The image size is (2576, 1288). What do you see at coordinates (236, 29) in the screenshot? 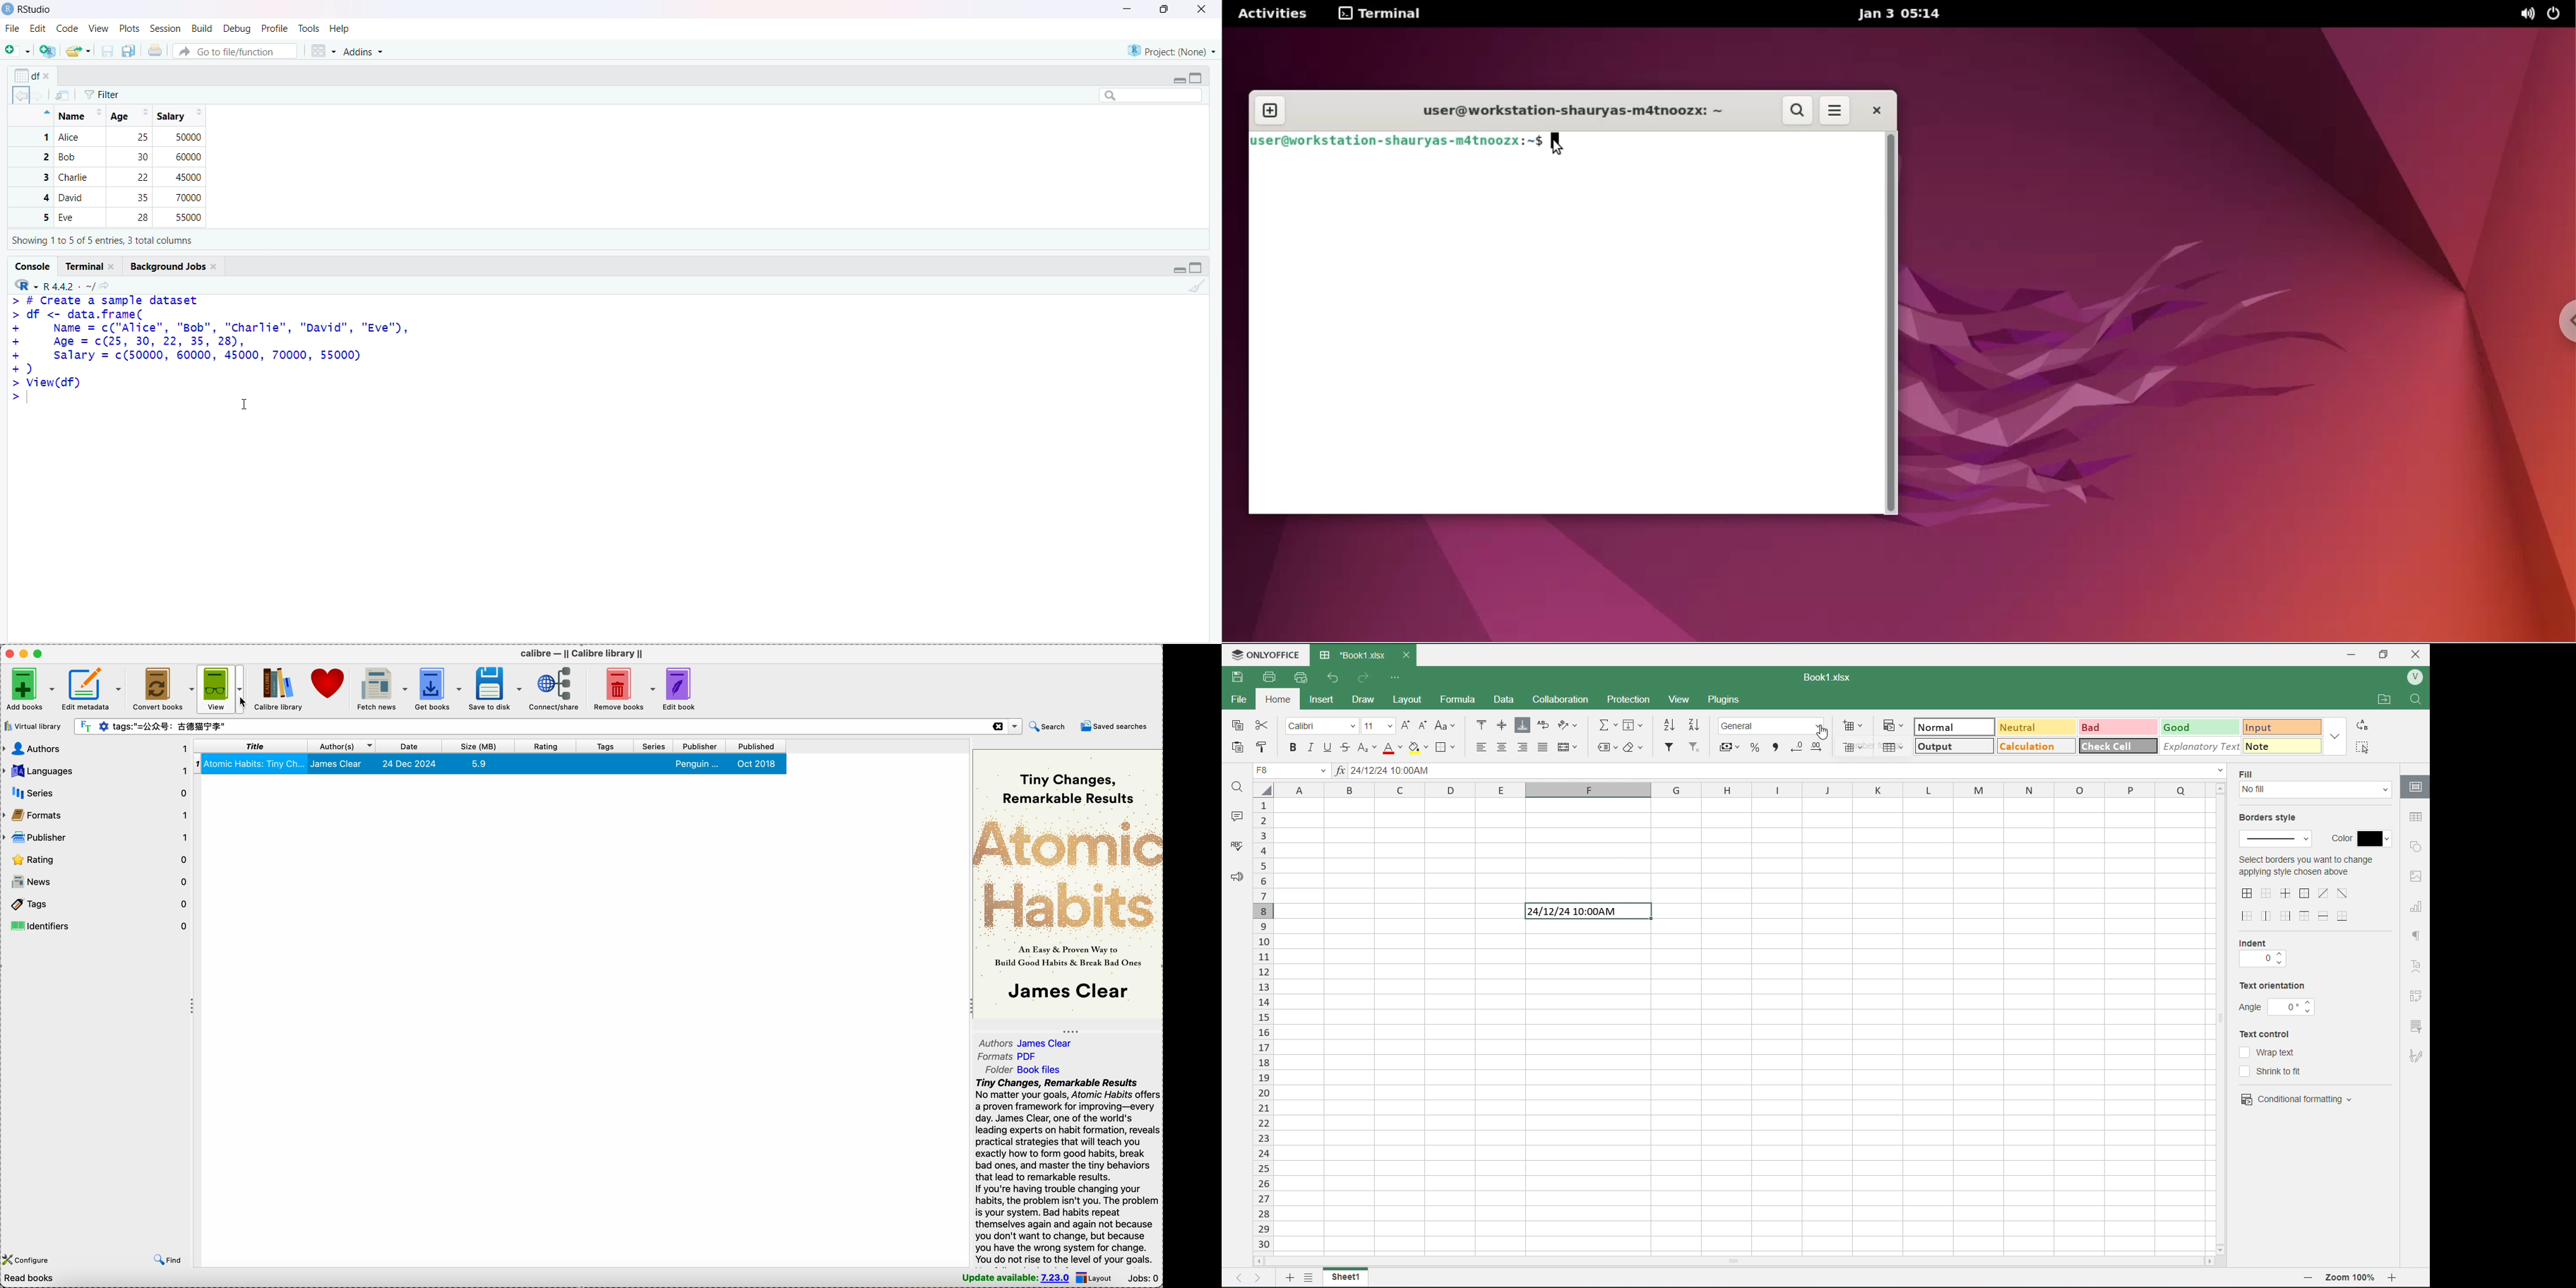
I see `debug` at bounding box center [236, 29].